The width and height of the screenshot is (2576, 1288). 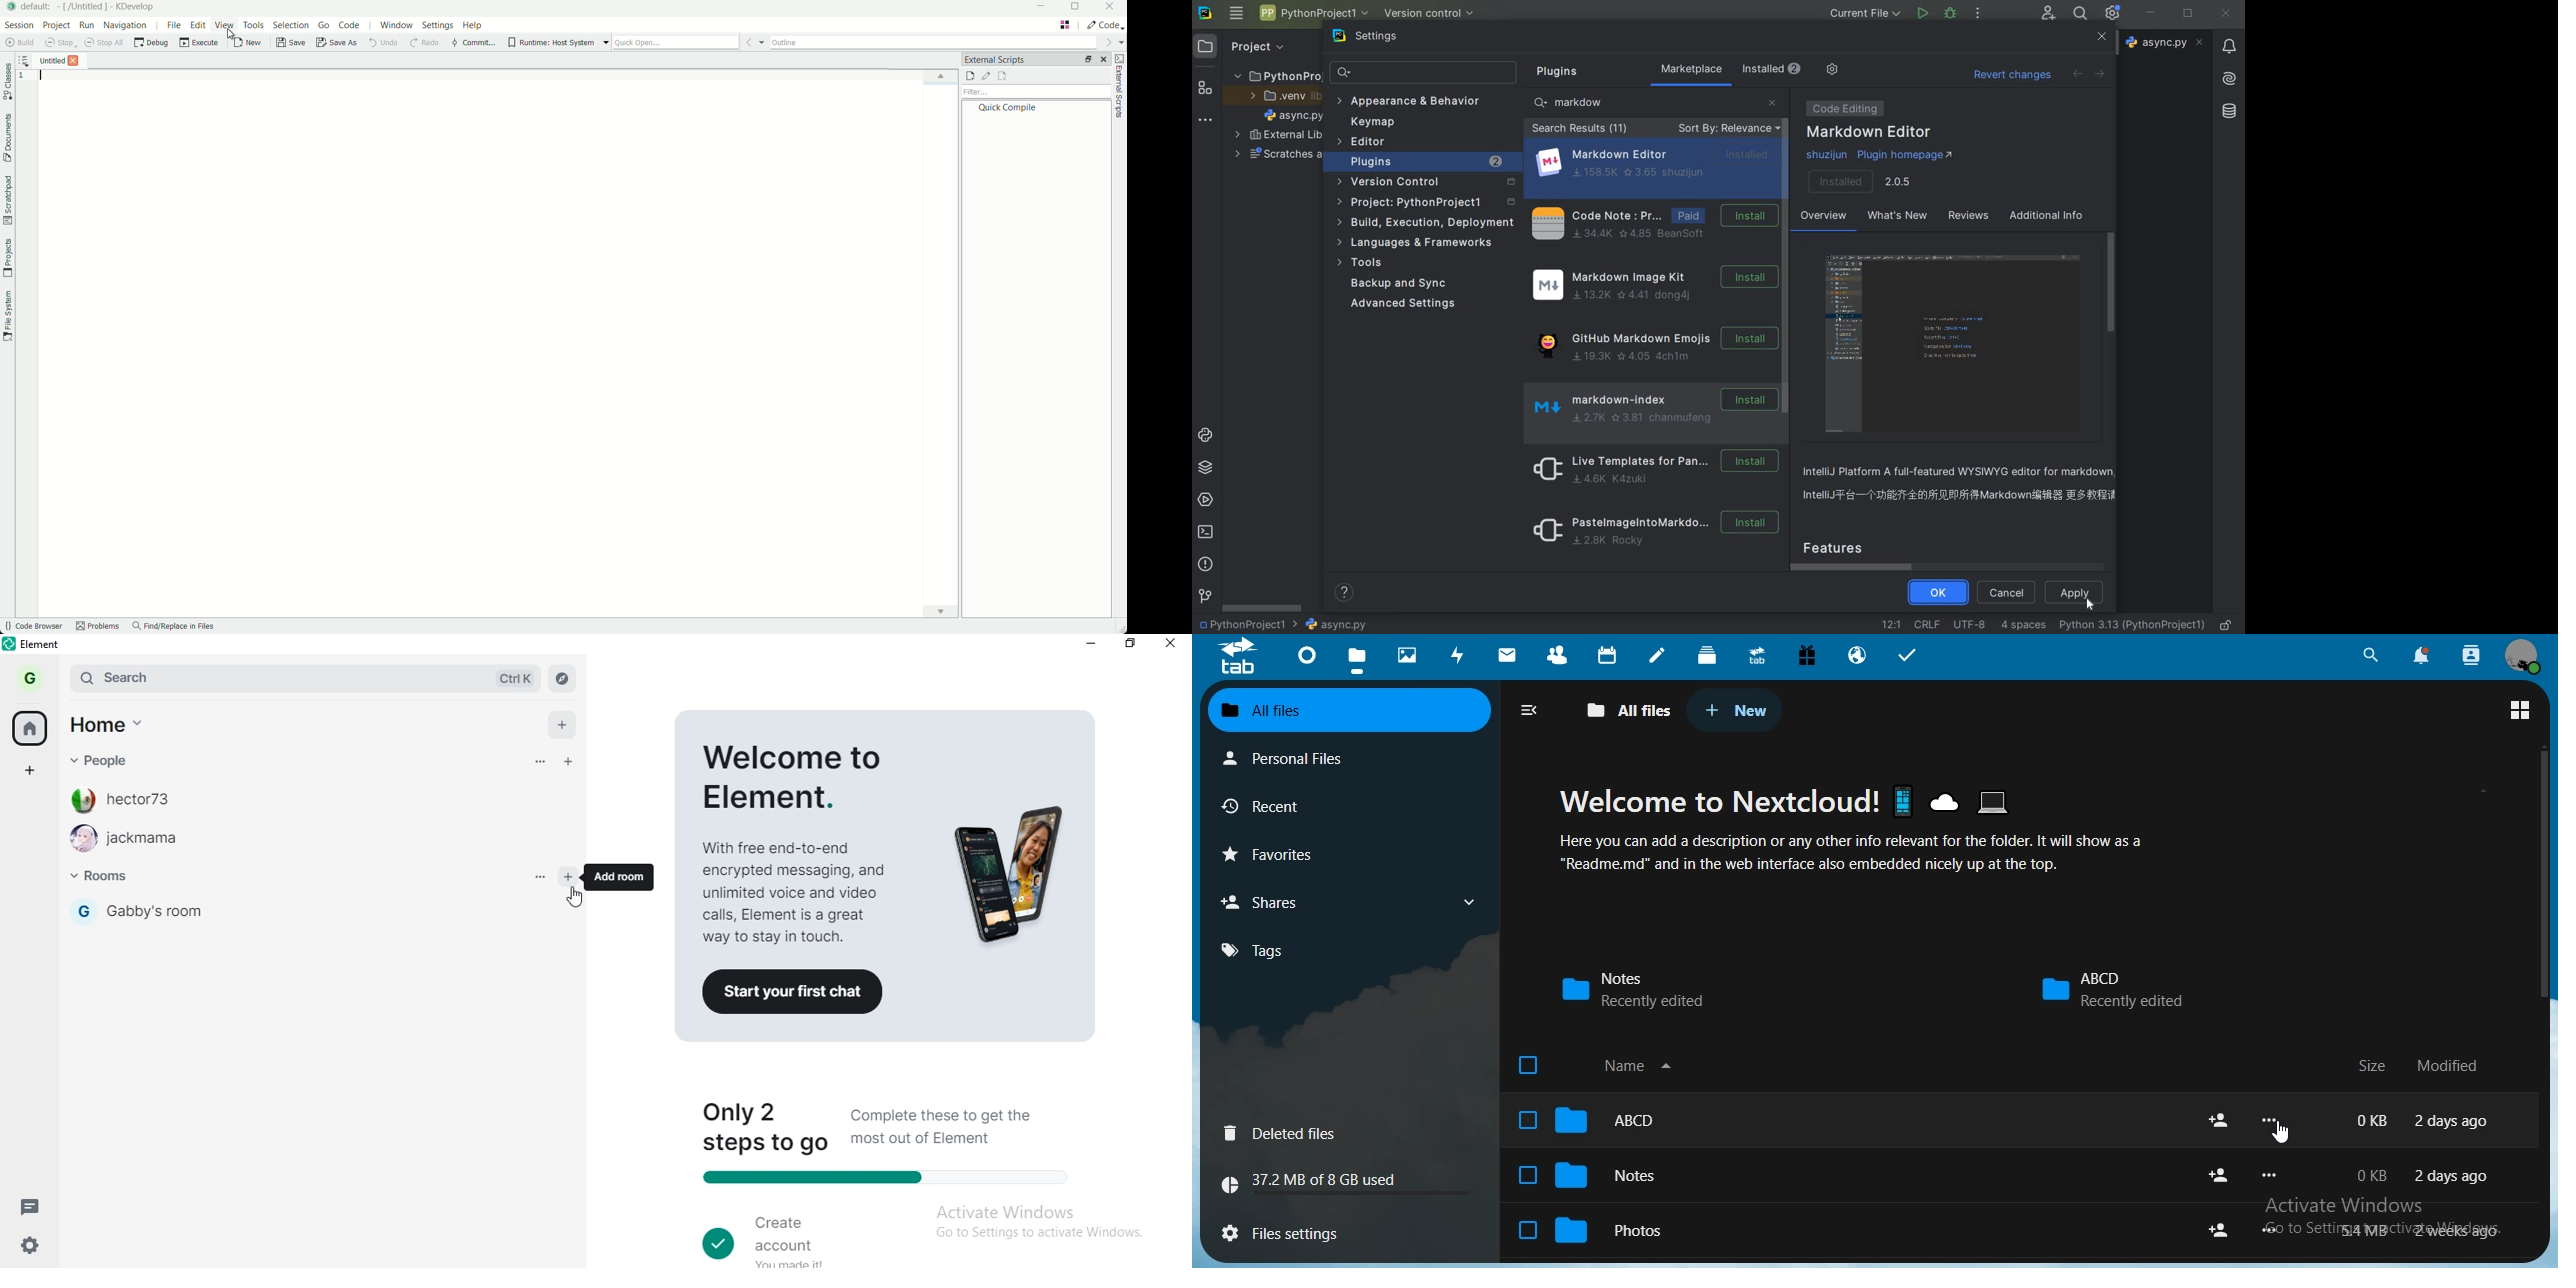 What do you see at coordinates (2077, 592) in the screenshot?
I see `apply` at bounding box center [2077, 592].